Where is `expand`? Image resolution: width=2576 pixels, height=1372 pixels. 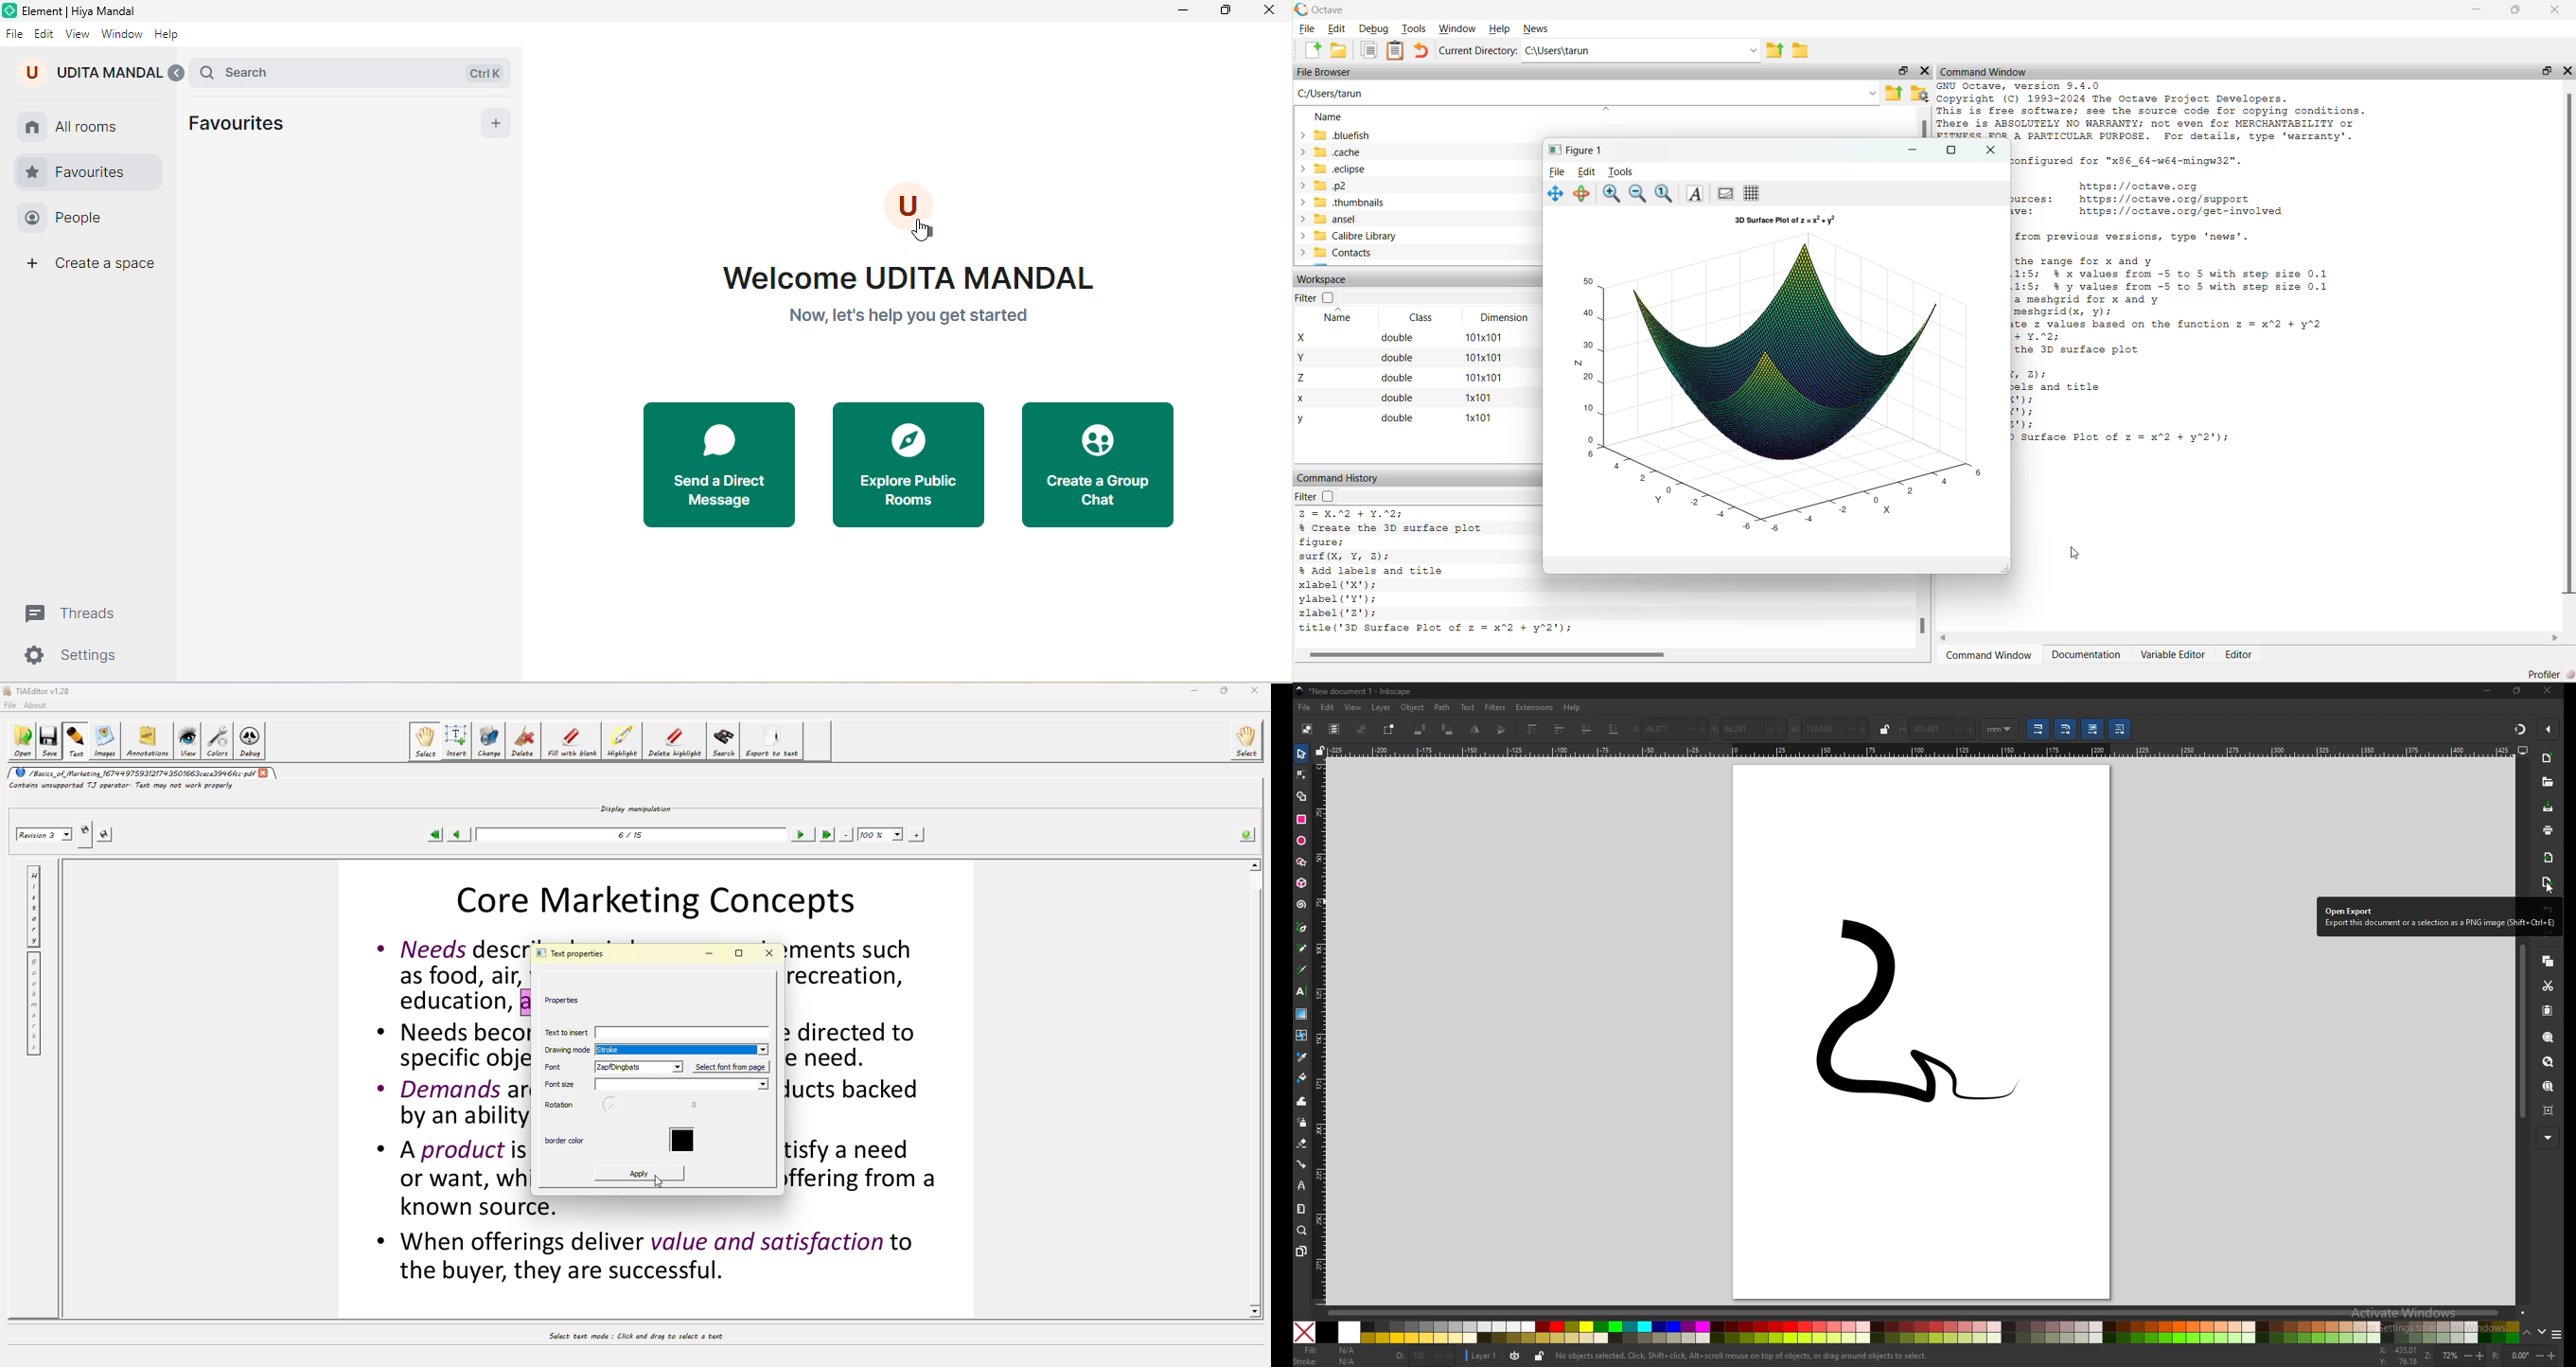
expand is located at coordinates (176, 73).